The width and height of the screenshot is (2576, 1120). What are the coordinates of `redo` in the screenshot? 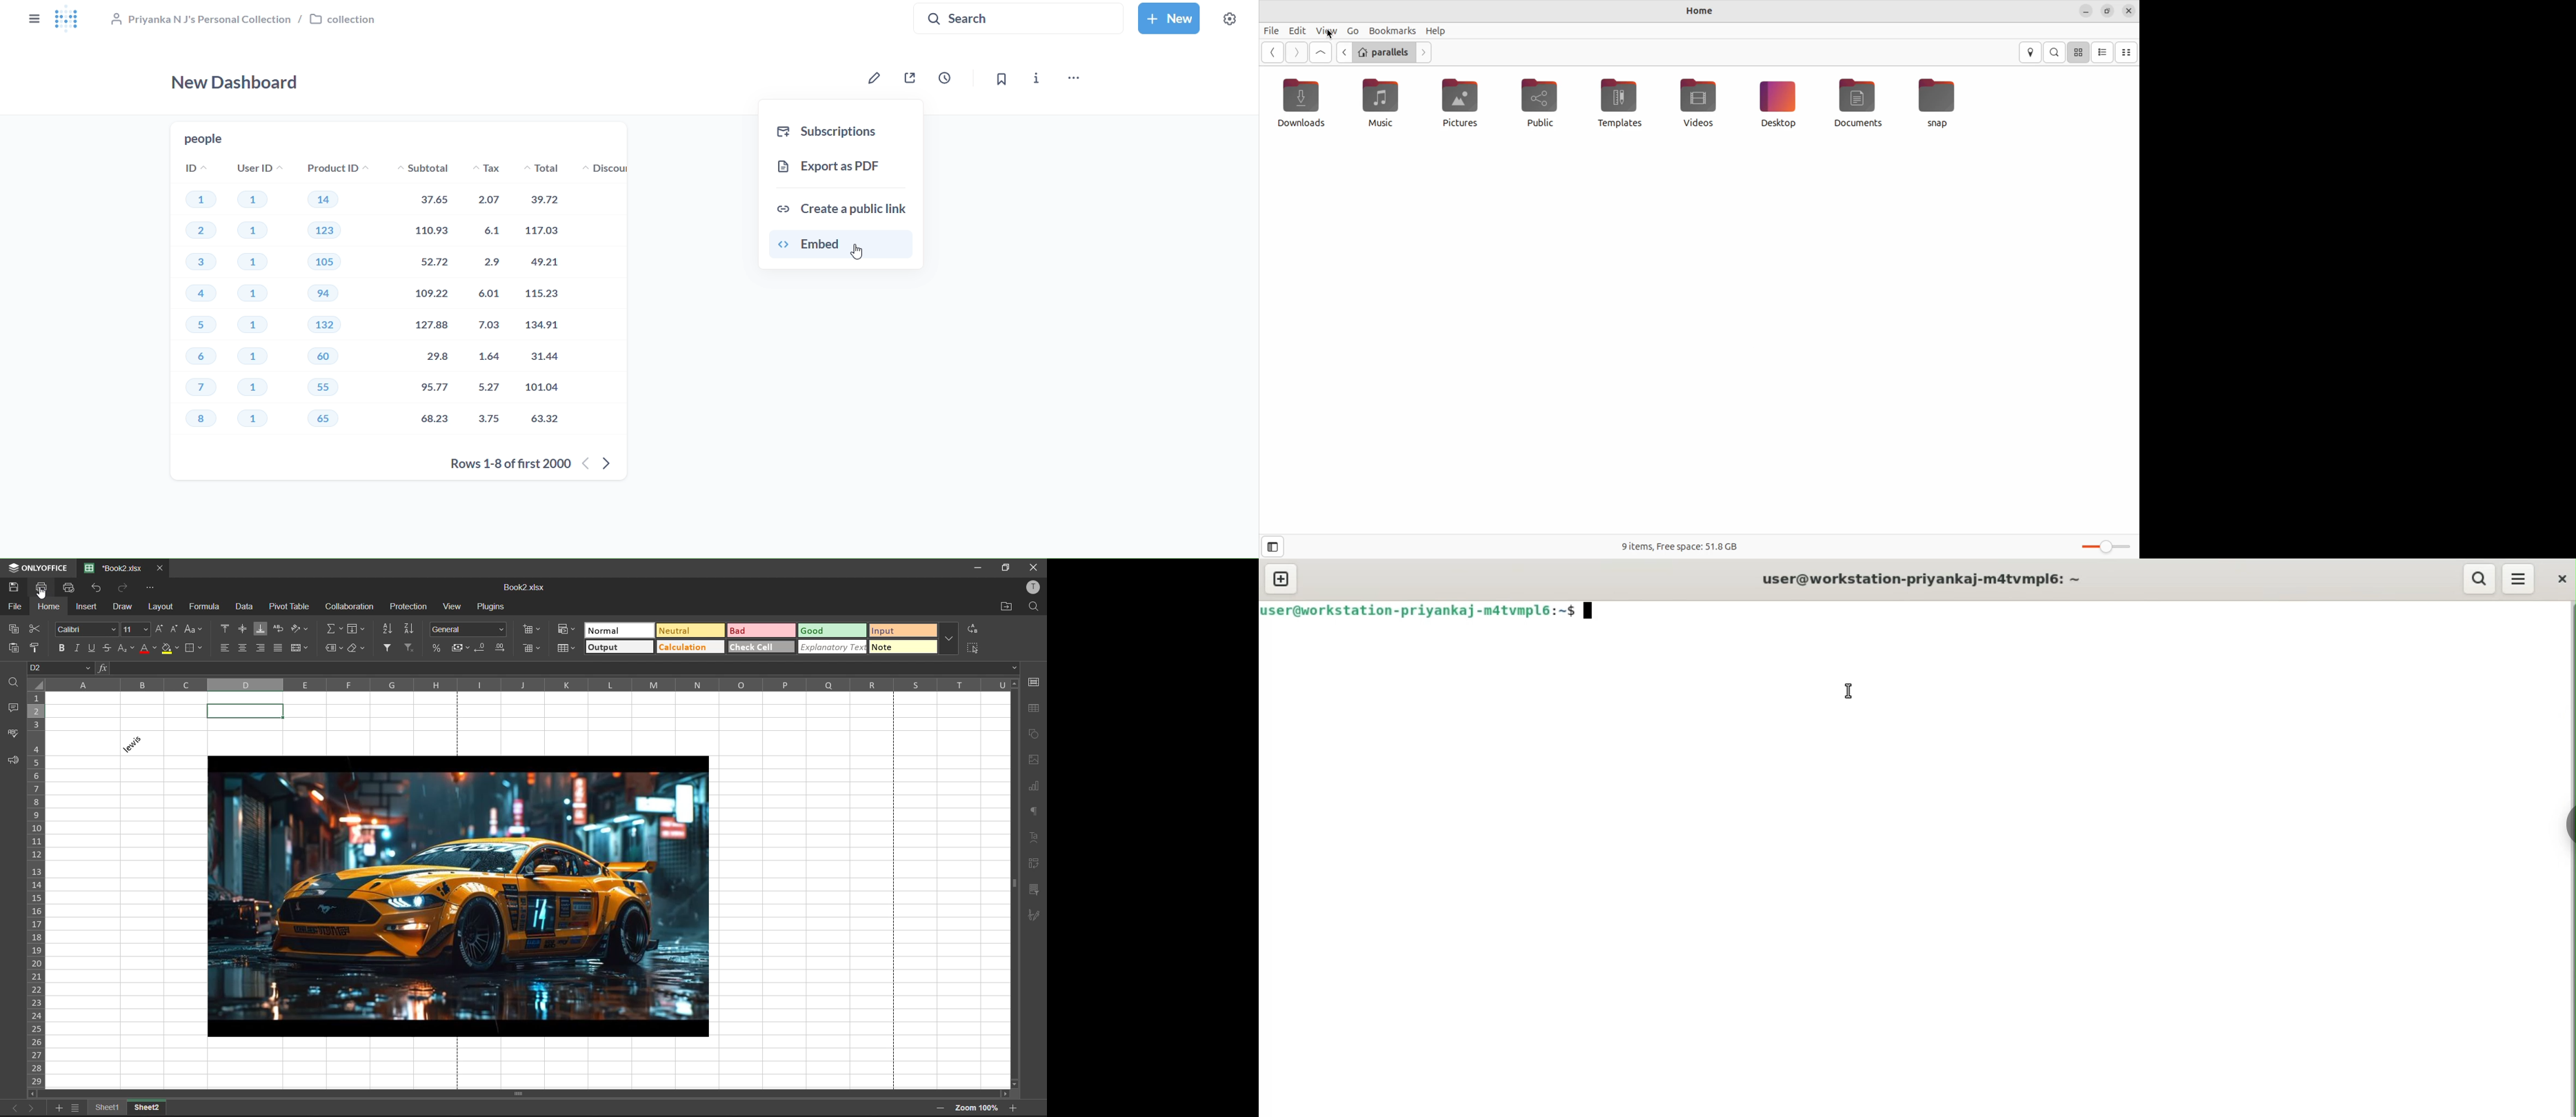 It's located at (124, 588).